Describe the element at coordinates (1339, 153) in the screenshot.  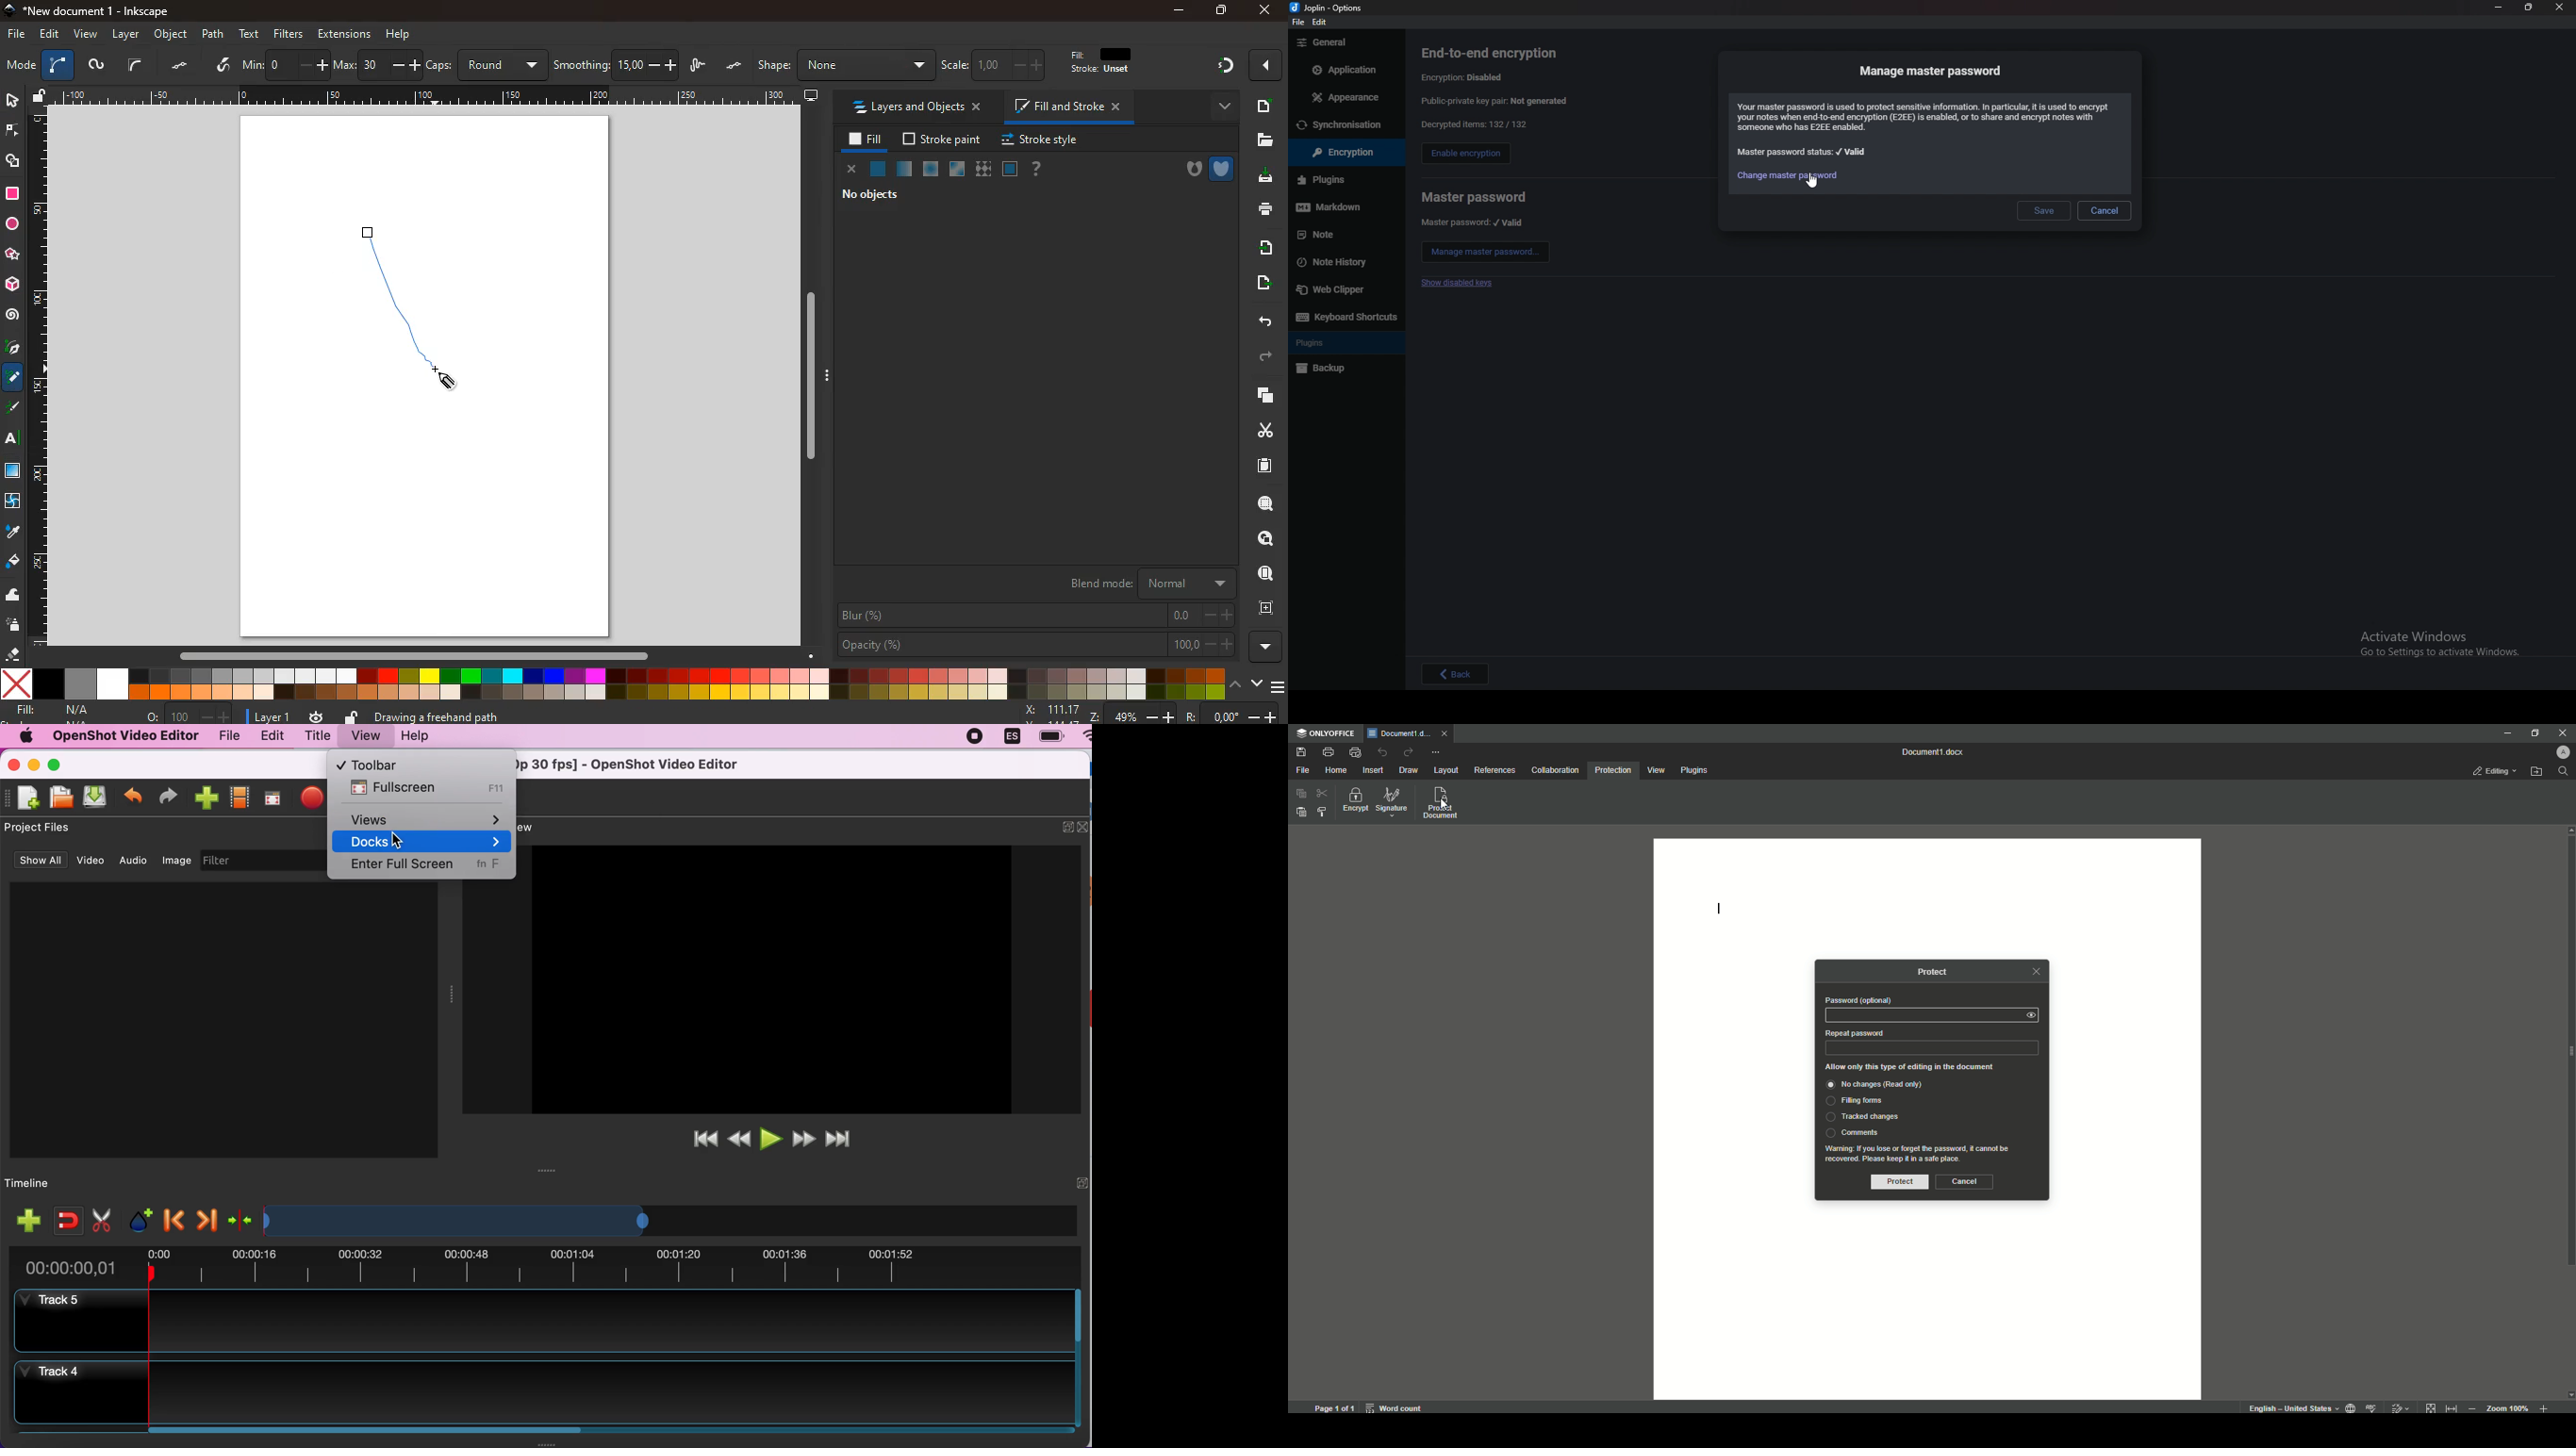
I see `encryption` at that location.